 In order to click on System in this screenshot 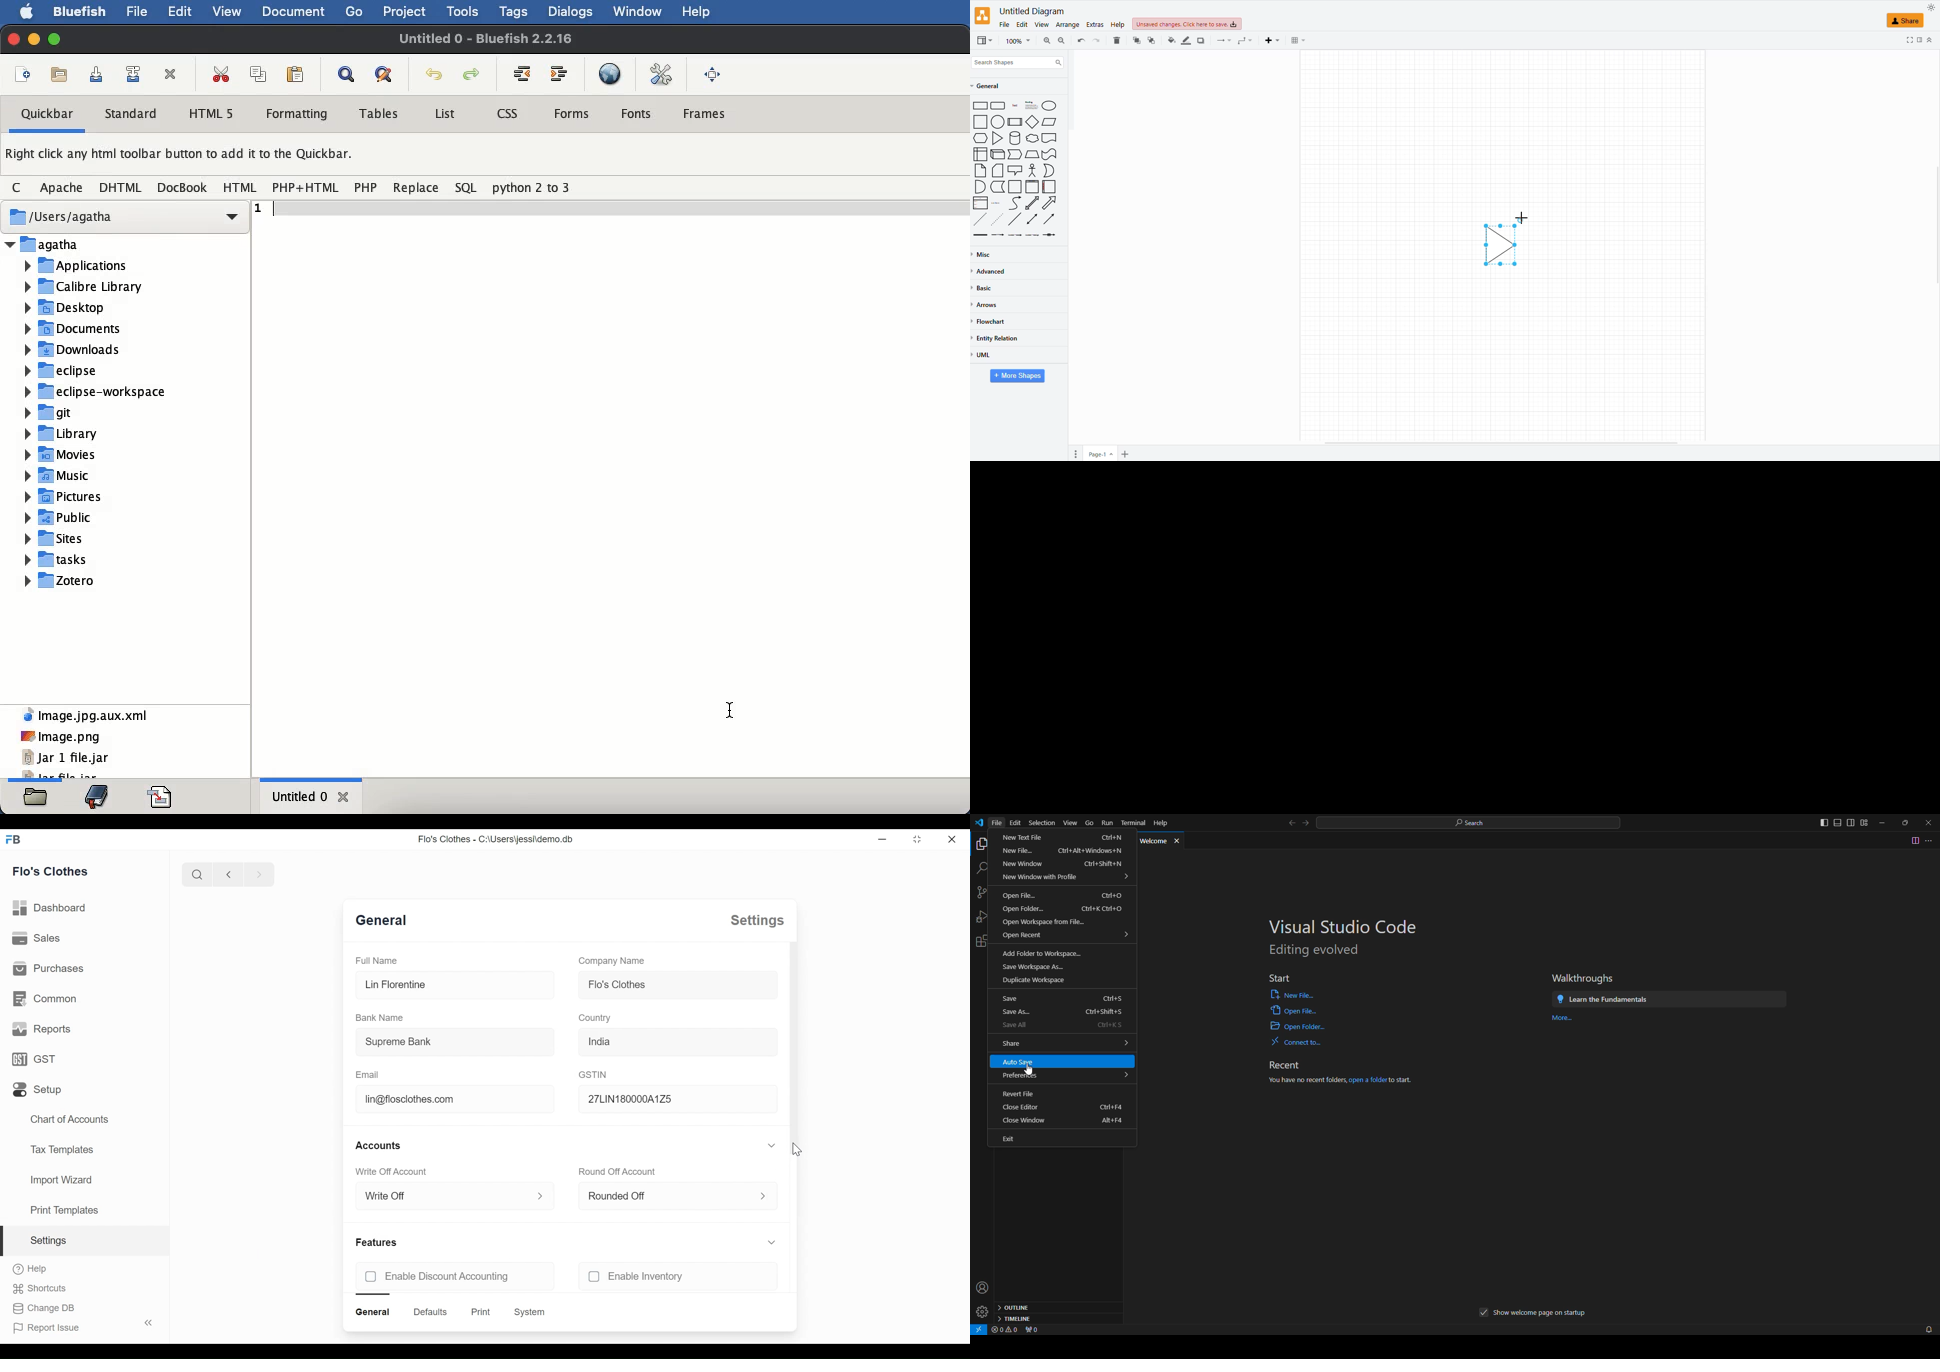, I will do `click(531, 1313)`.